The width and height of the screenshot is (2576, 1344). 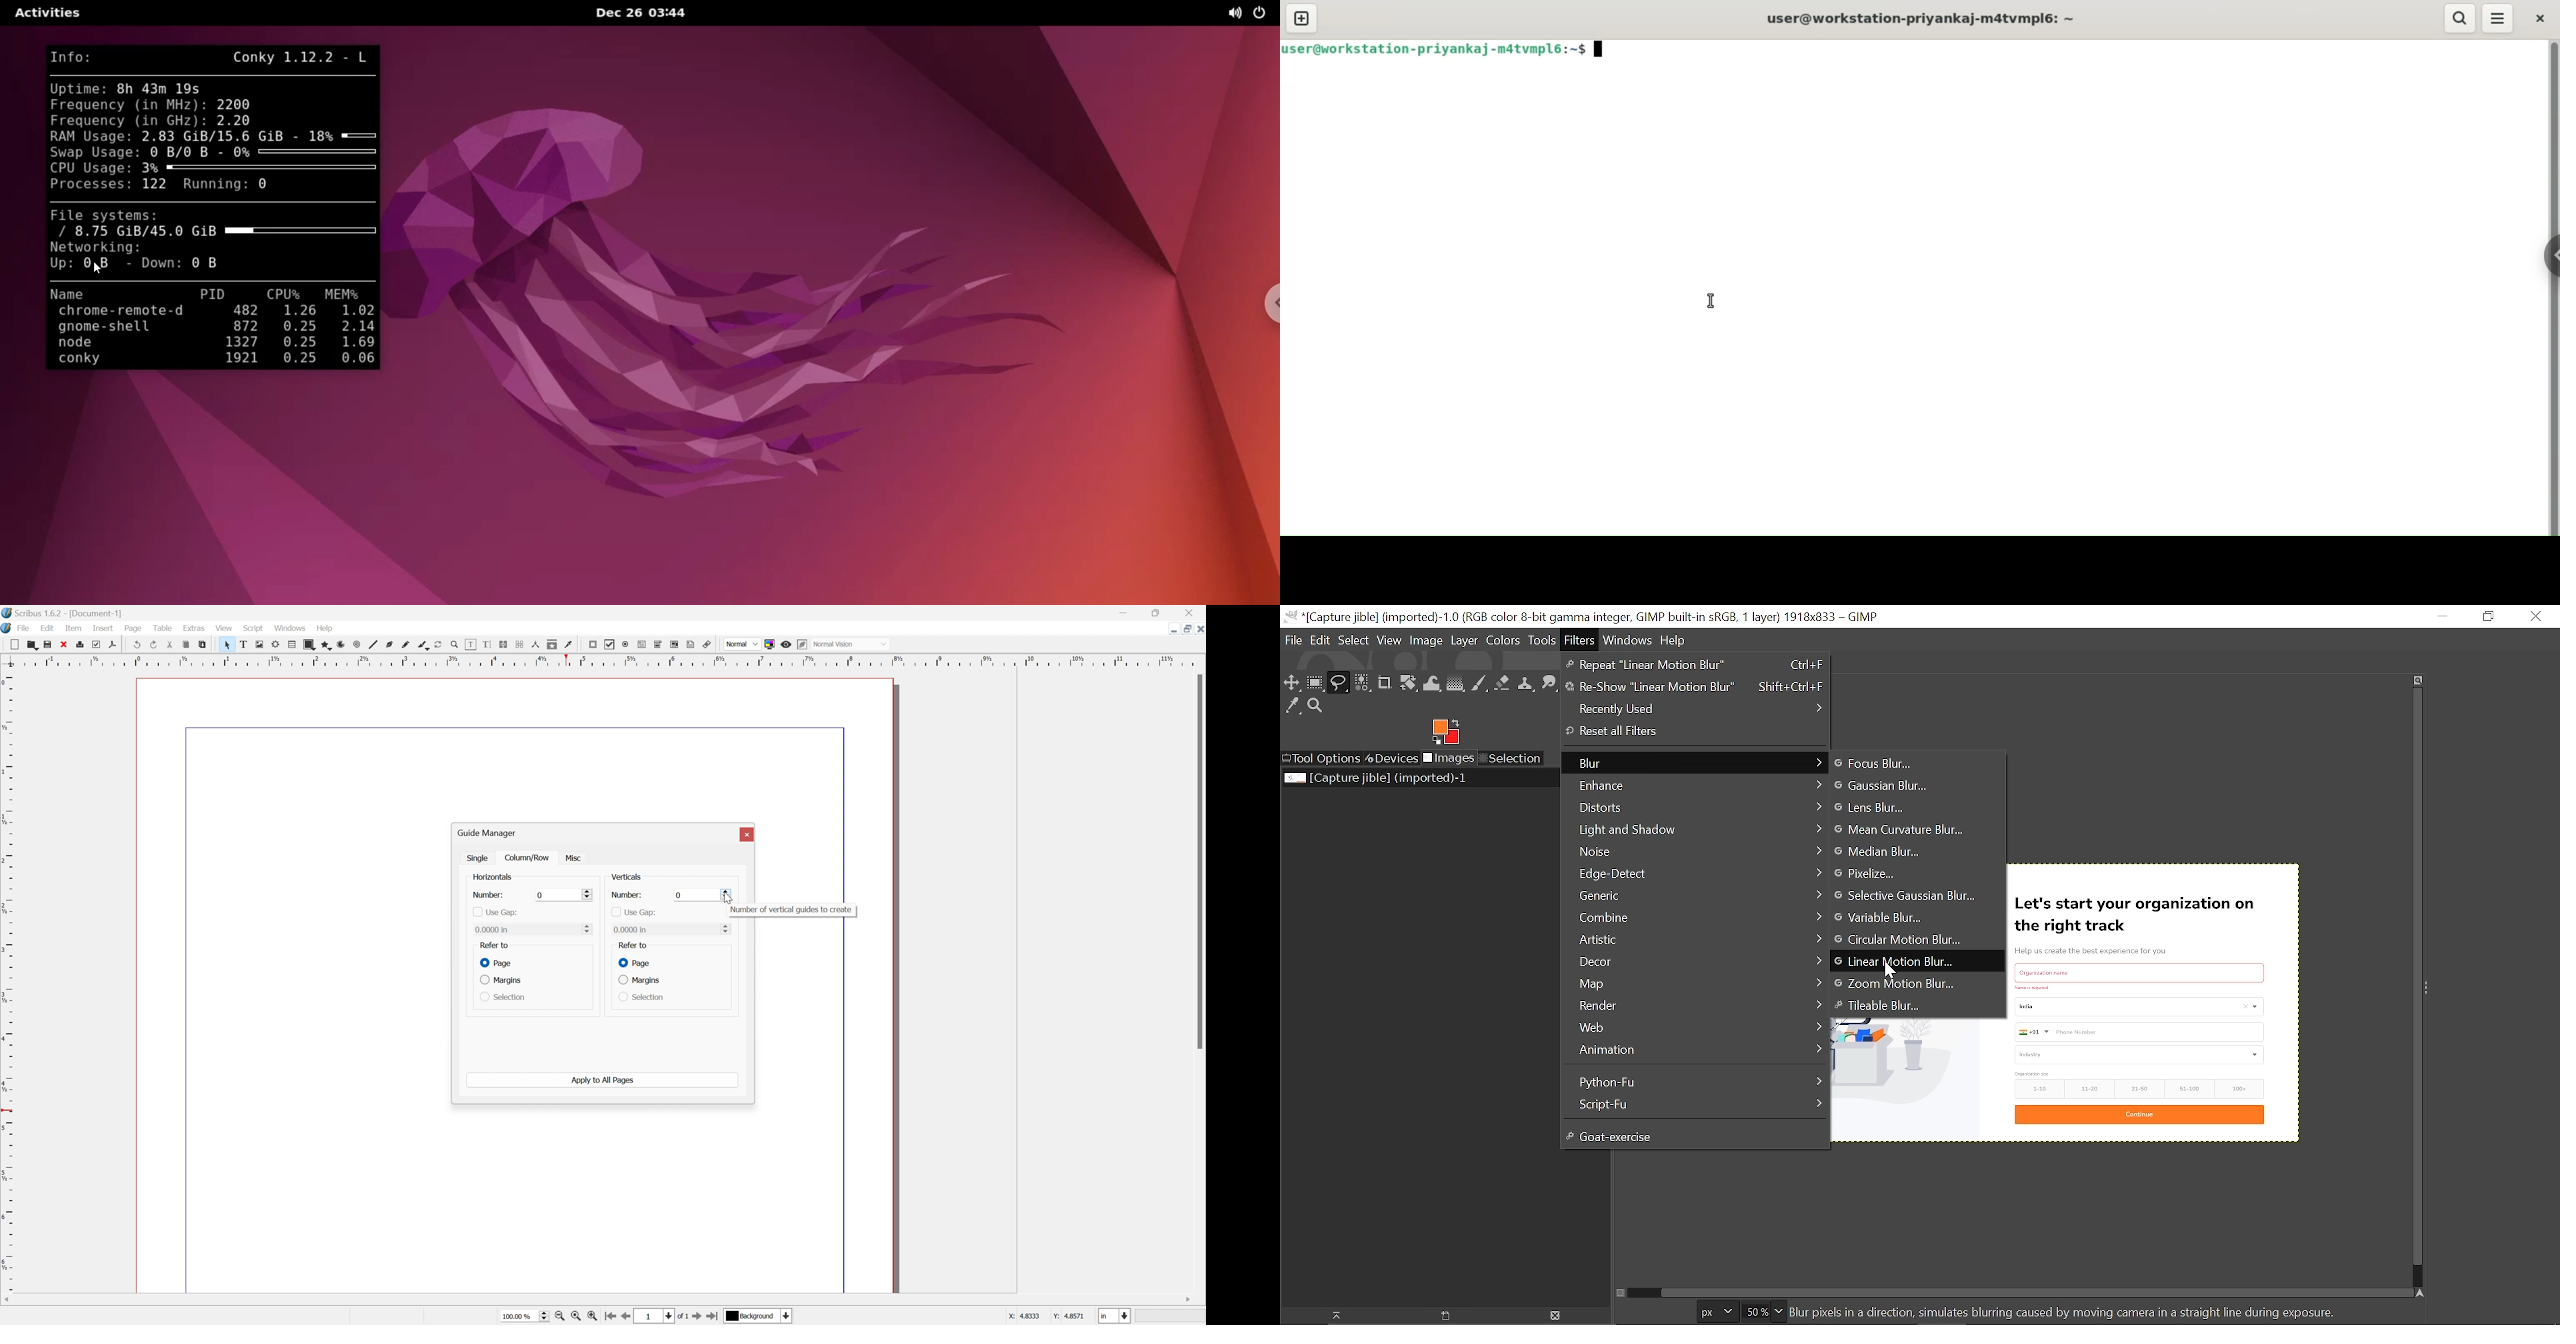 What do you see at coordinates (113, 645) in the screenshot?
I see `export directly as PDF` at bounding box center [113, 645].